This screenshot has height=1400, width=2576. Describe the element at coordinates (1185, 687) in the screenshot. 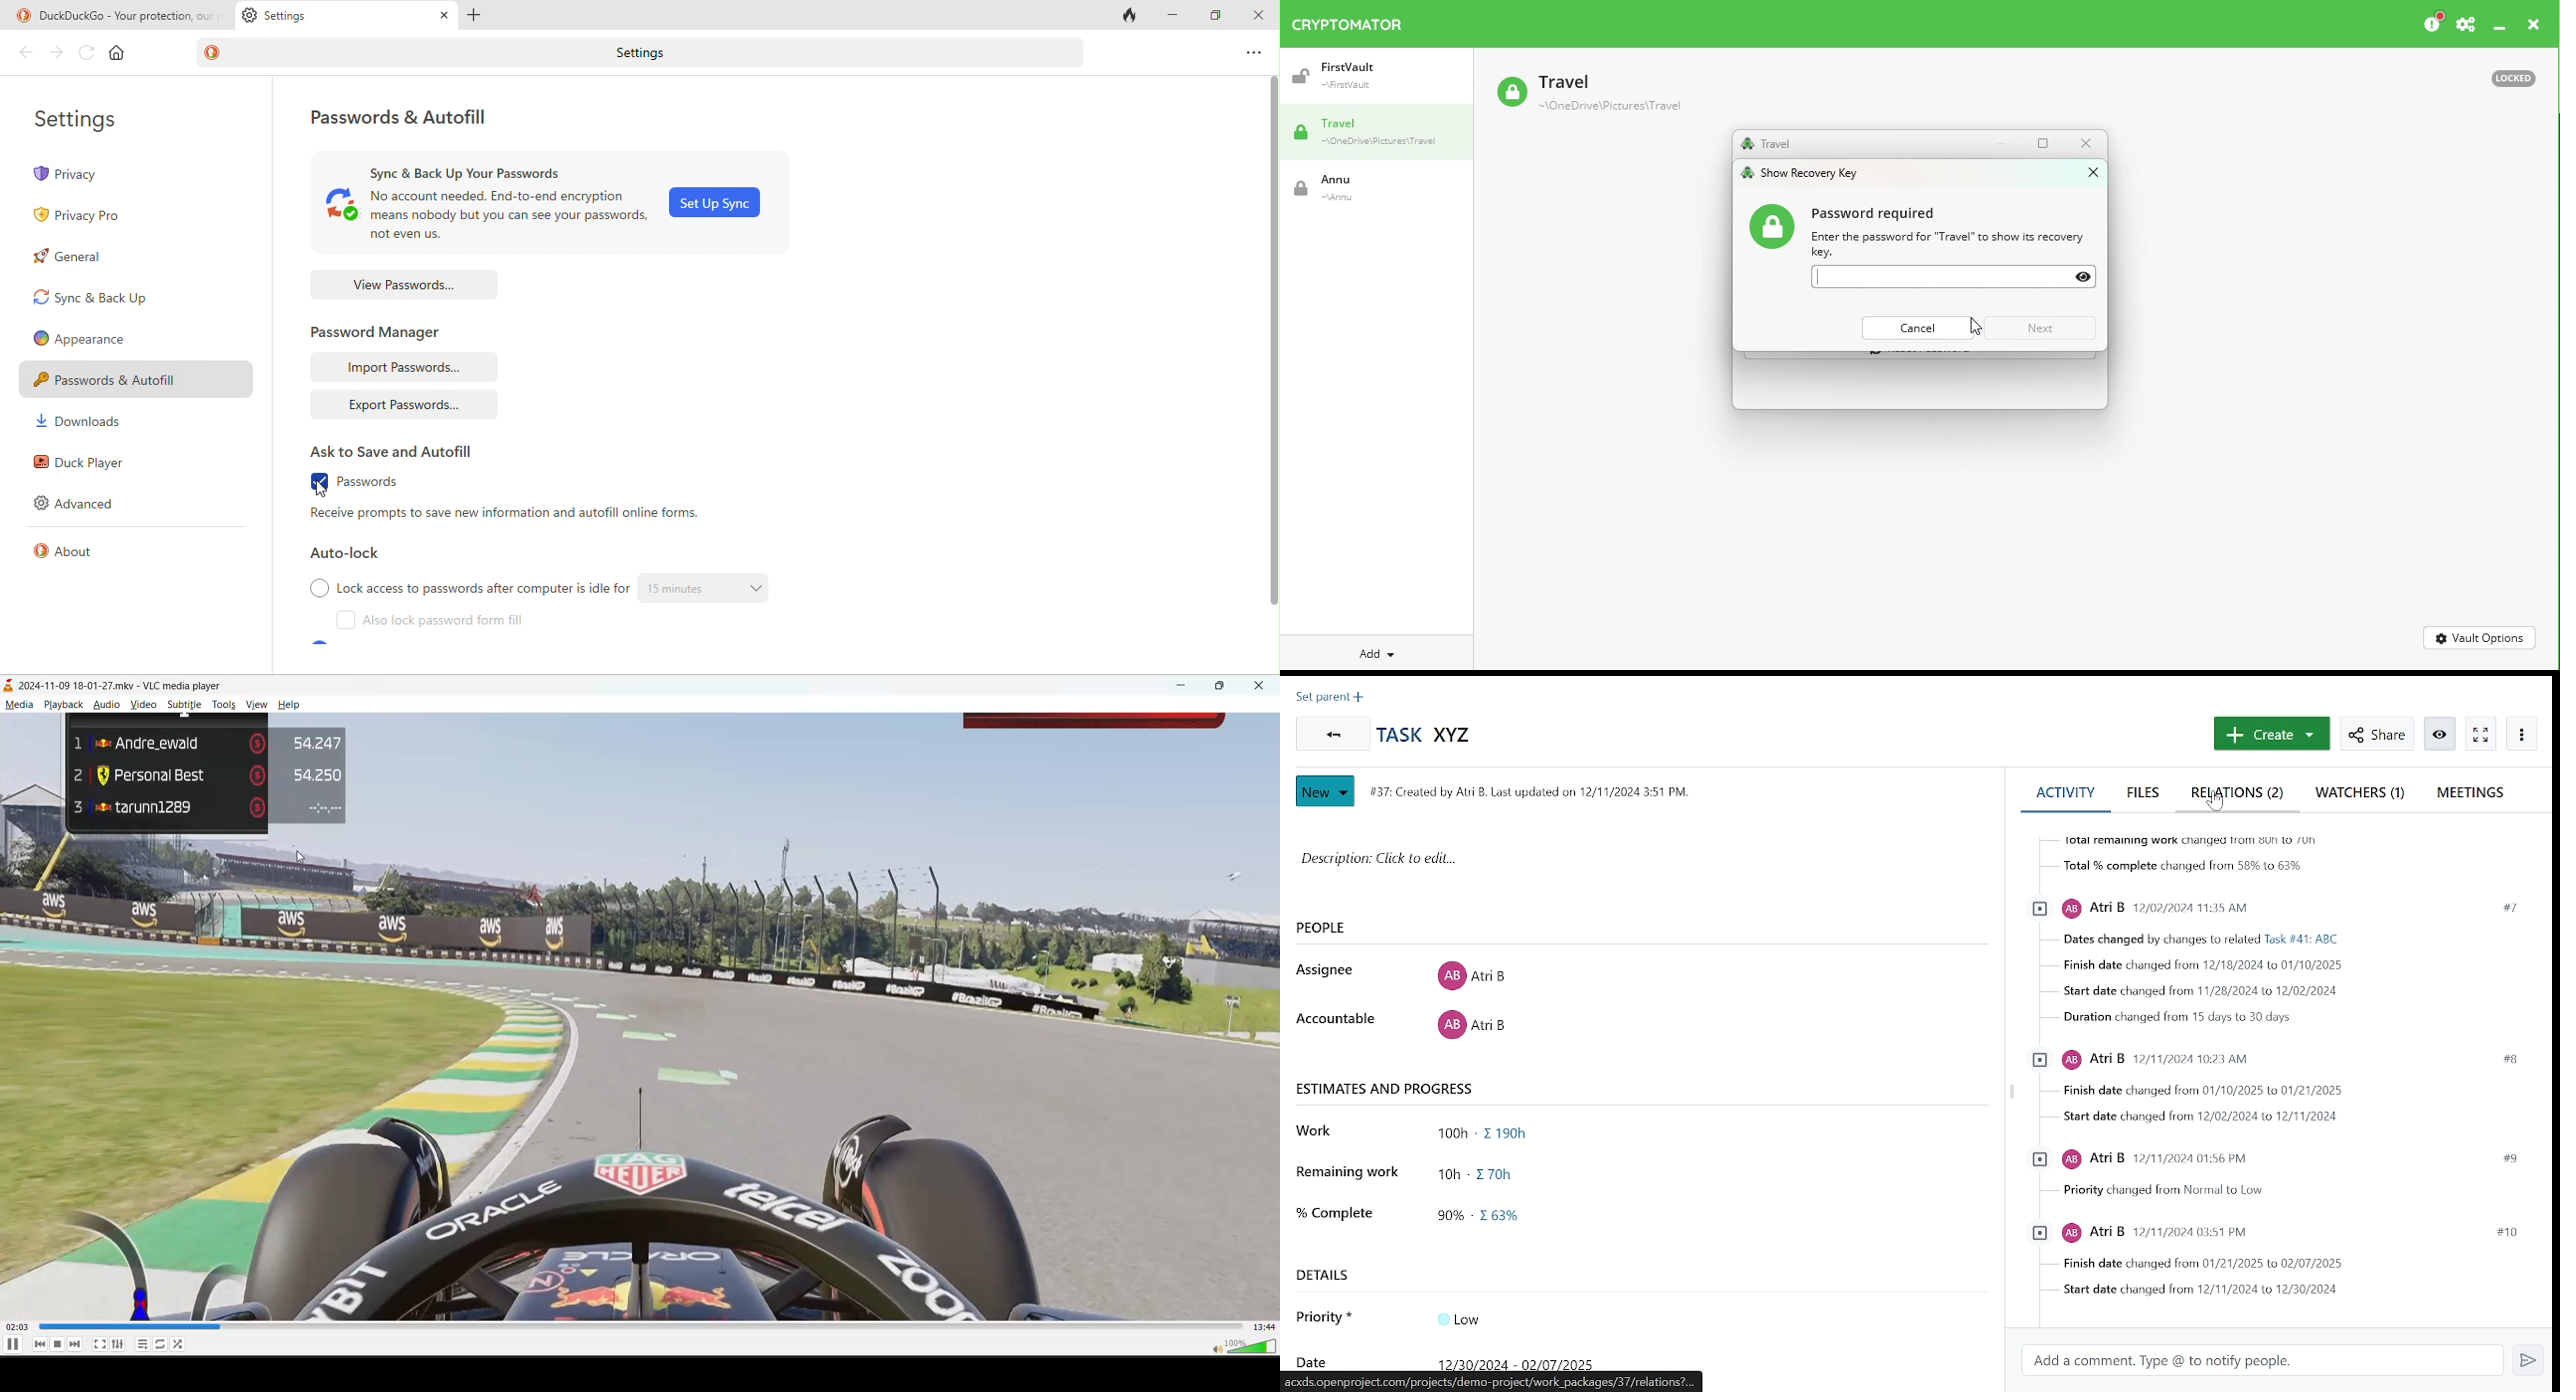

I see `minimize` at that location.